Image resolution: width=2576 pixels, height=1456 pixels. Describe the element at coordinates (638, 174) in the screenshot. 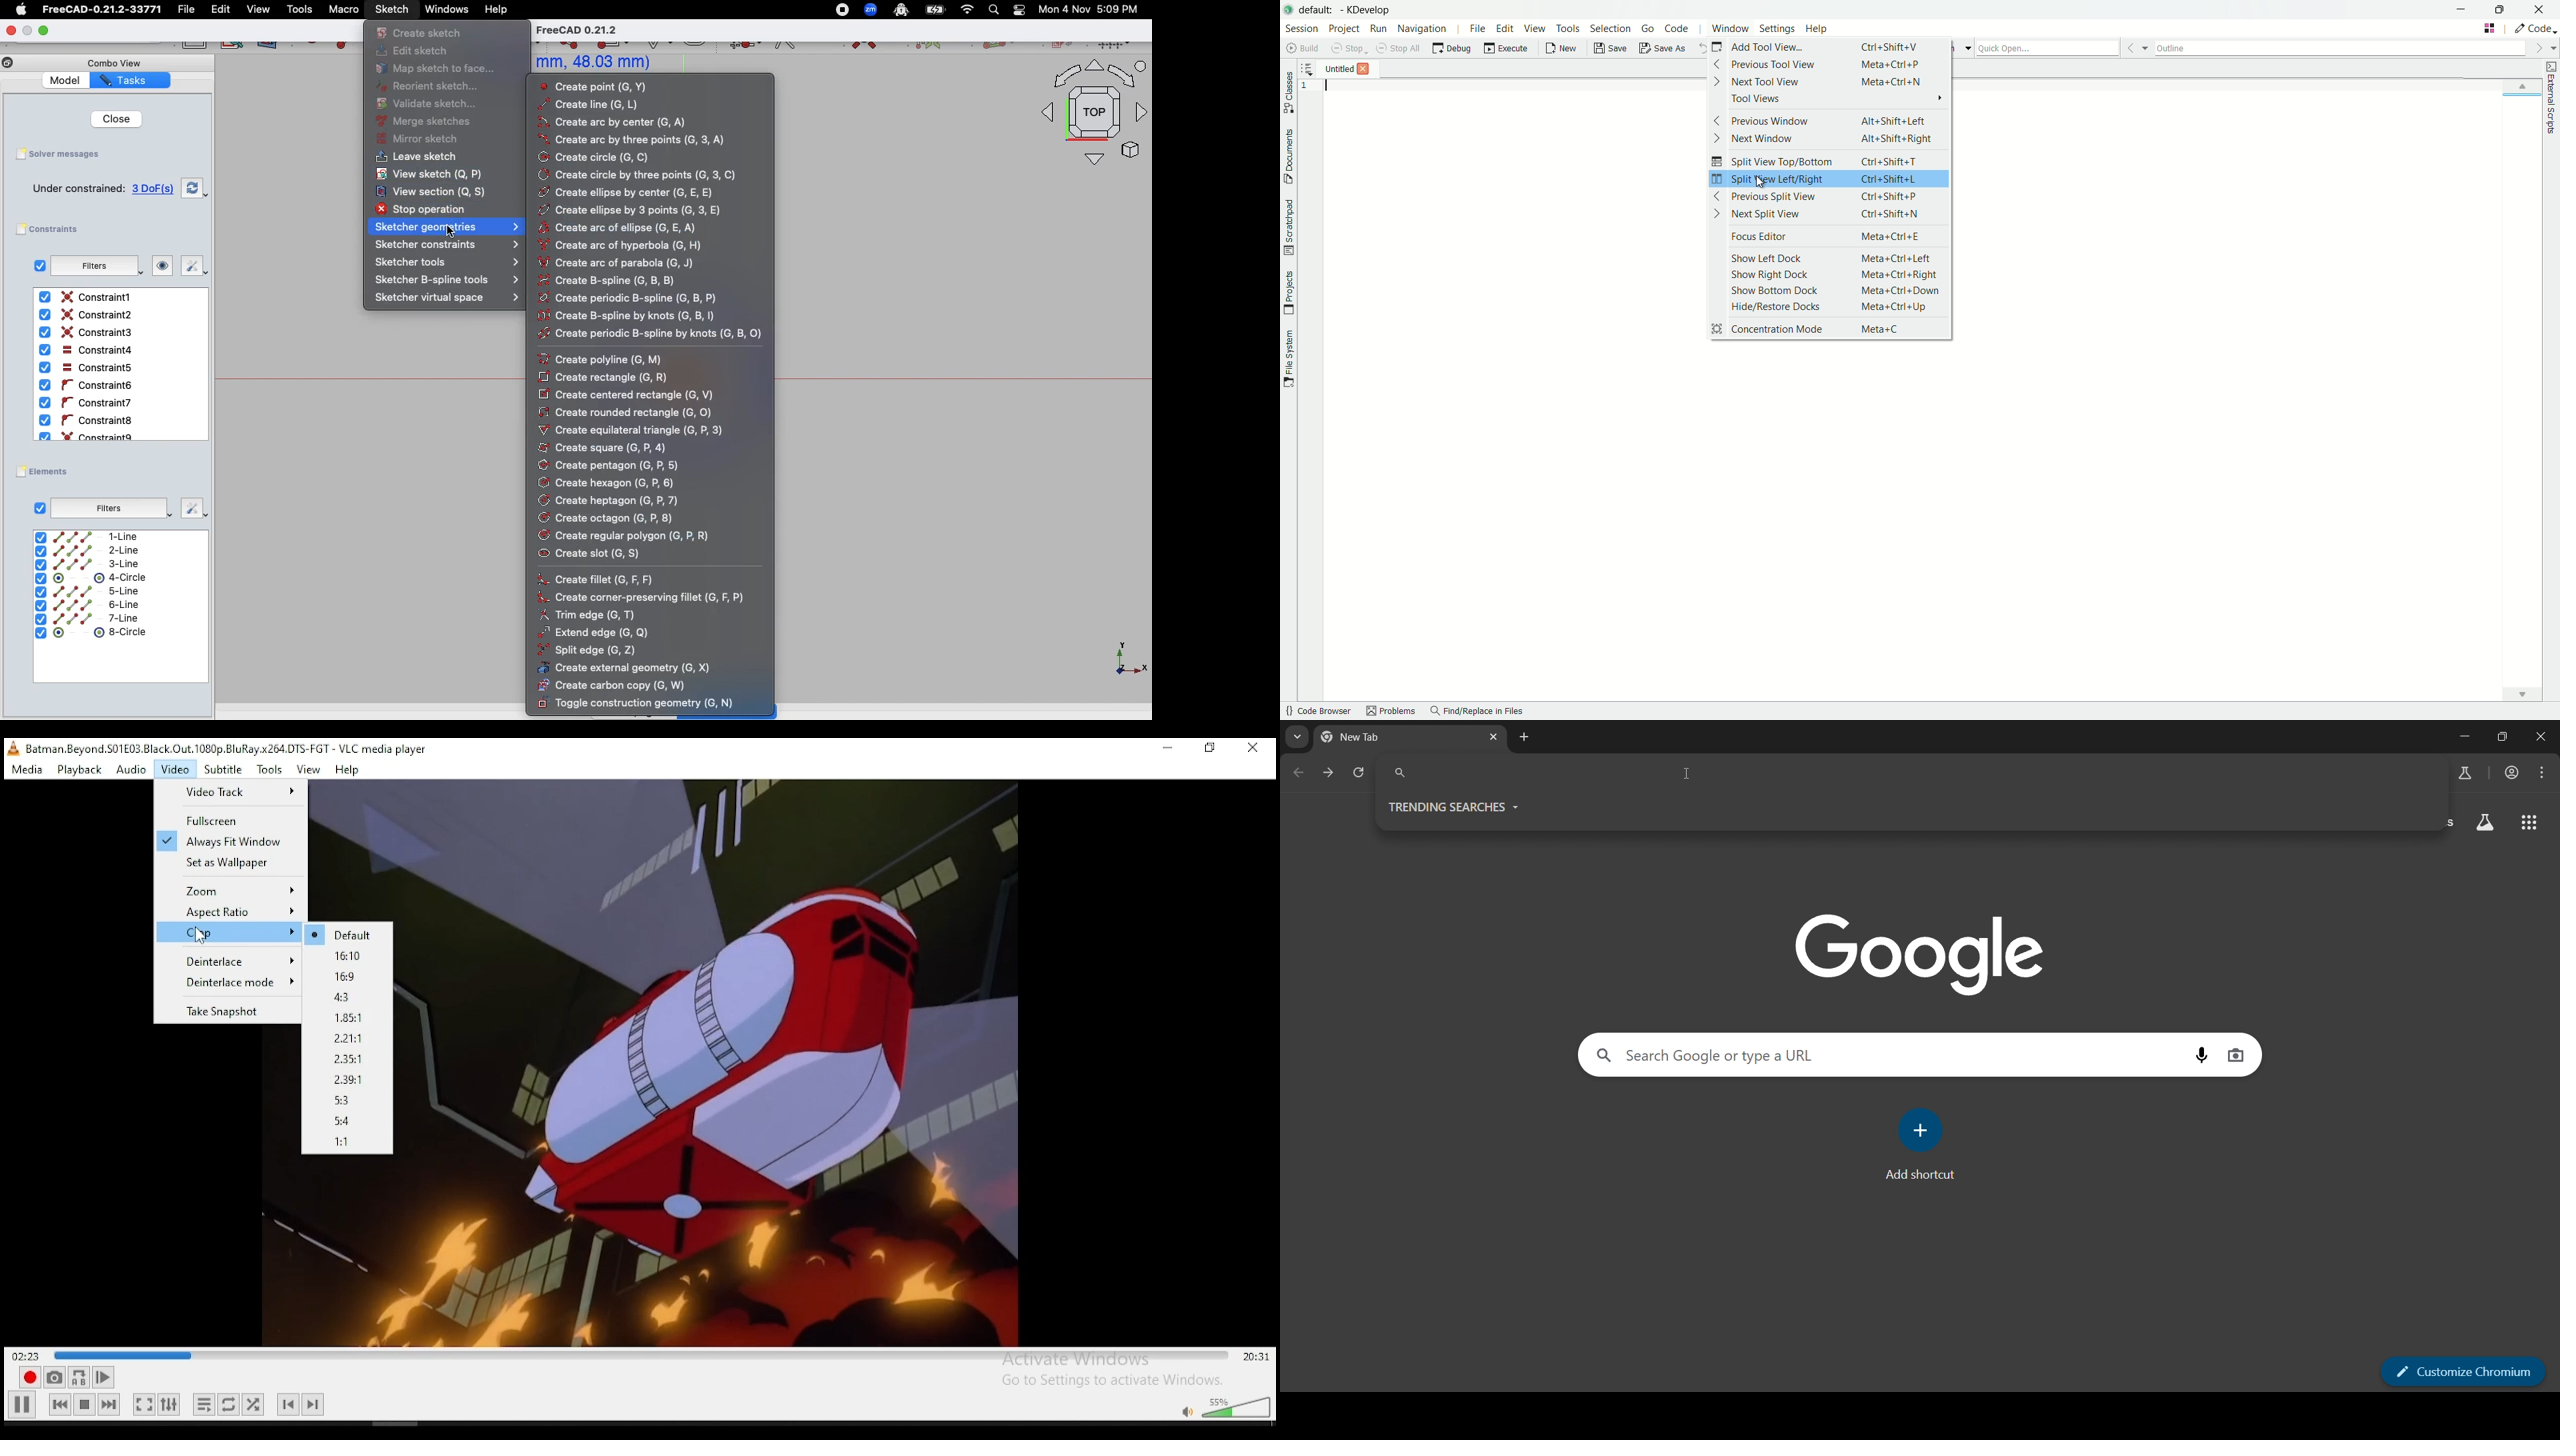

I see `Create circle by three points (G, 3, C)` at that location.